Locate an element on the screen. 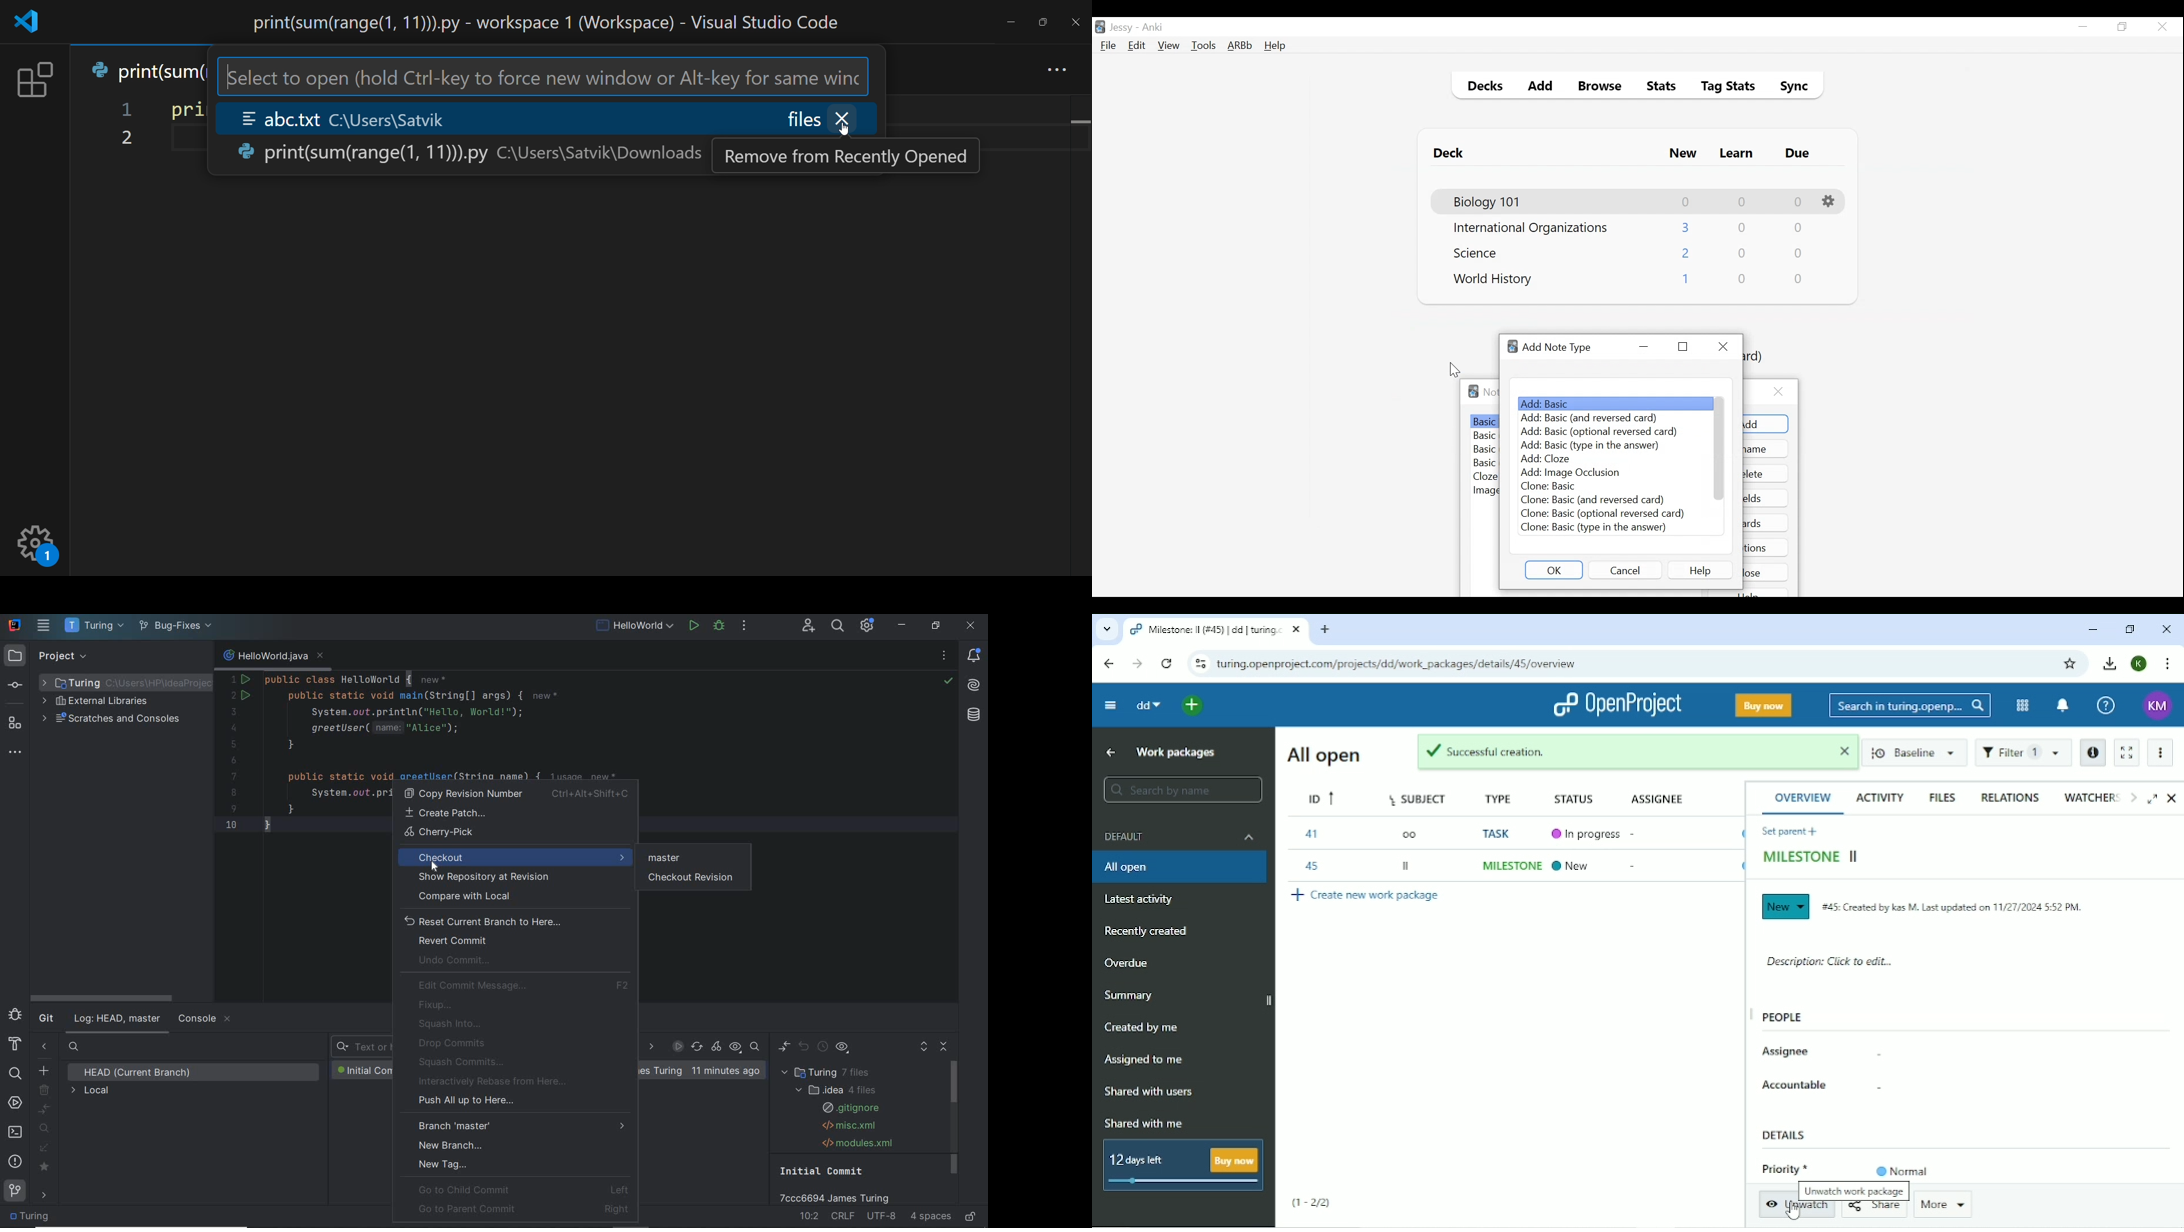 Image resolution: width=2184 pixels, height=1232 pixels. Options is located at coordinates (1766, 547).